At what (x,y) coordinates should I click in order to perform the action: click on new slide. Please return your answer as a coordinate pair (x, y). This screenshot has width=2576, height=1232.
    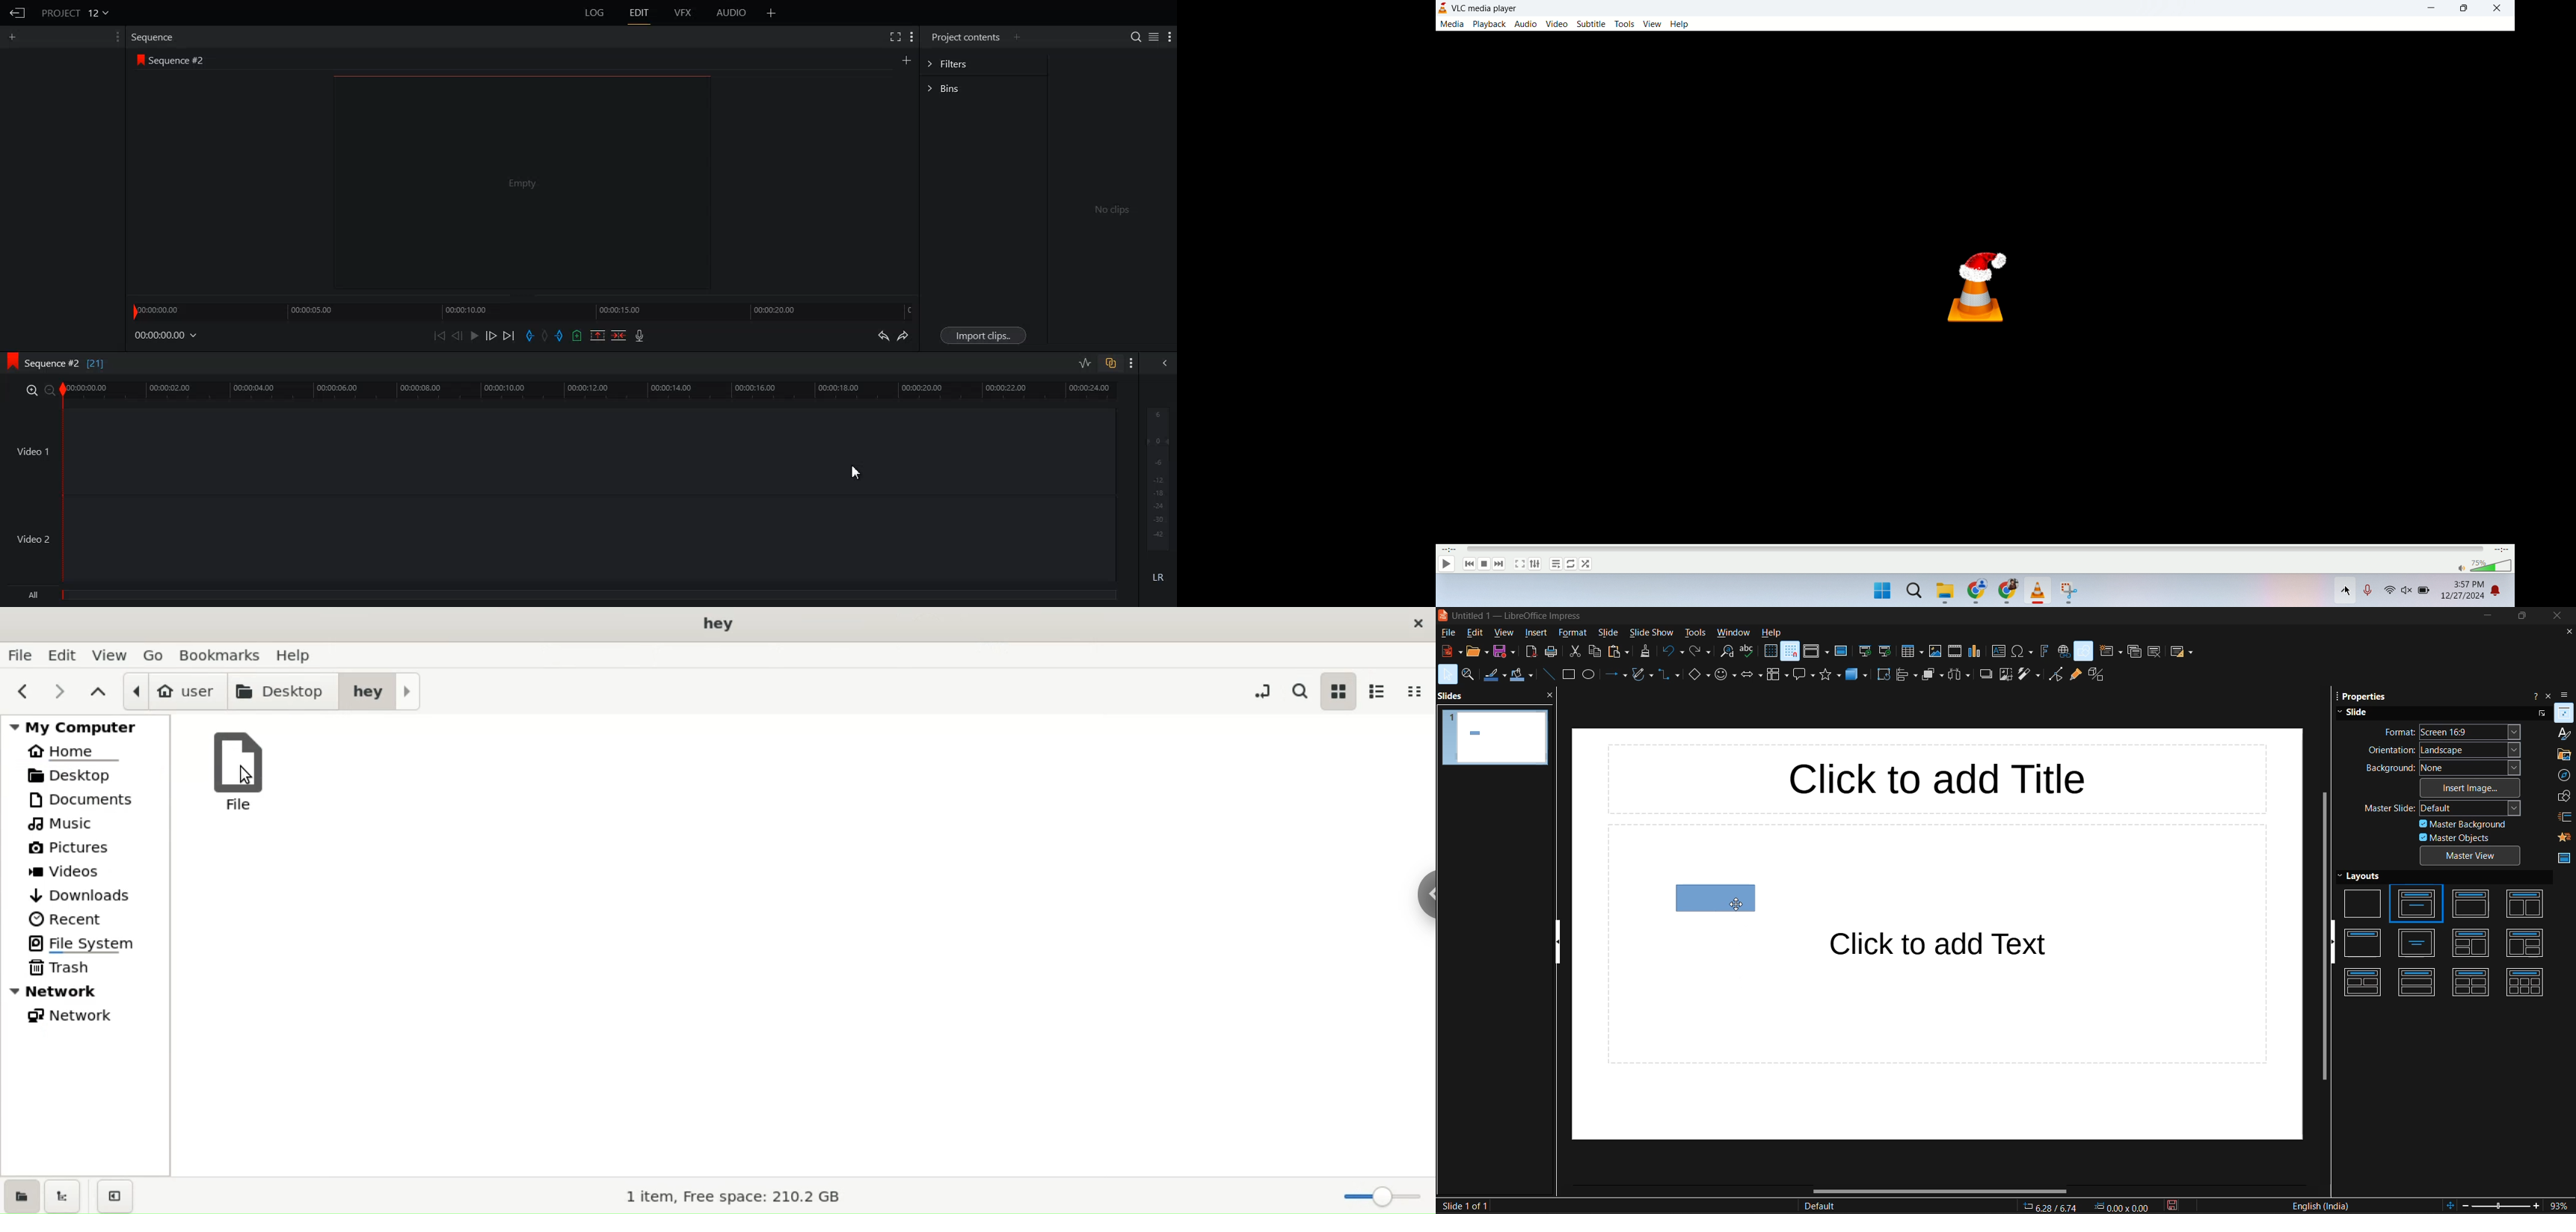
    Looking at the image, I should click on (2111, 650).